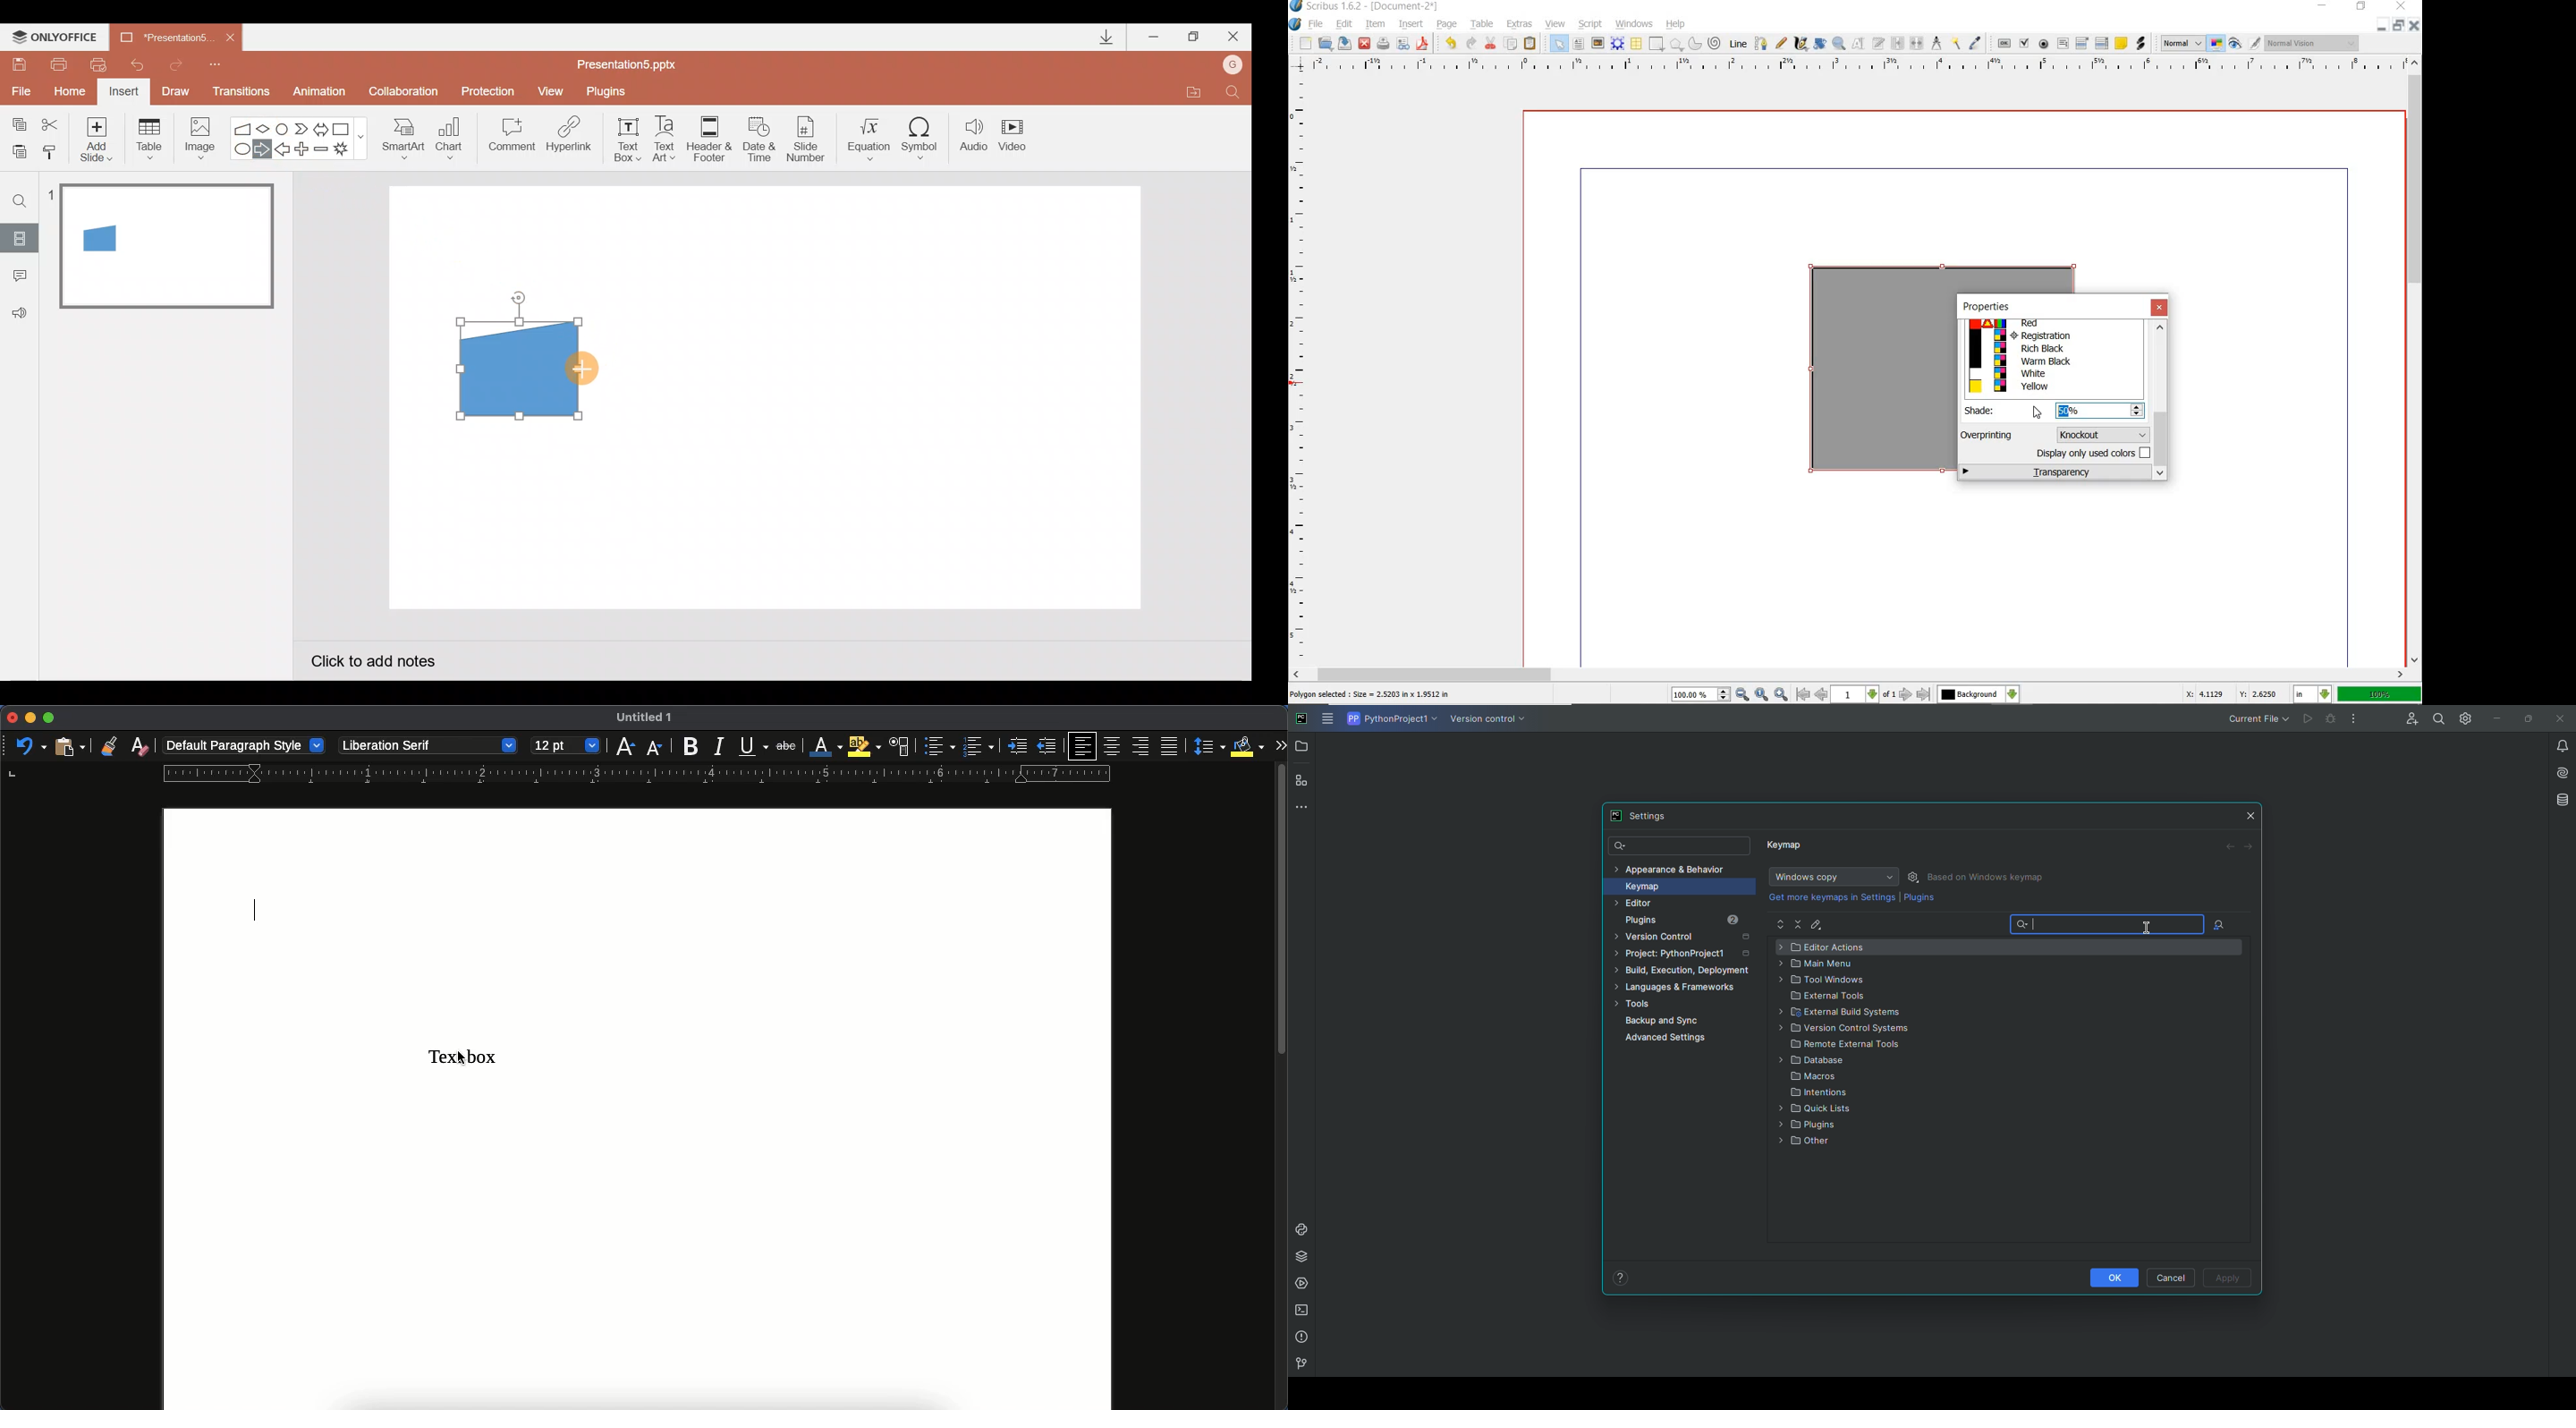 The height and width of the screenshot is (1428, 2576). Describe the element at coordinates (1296, 25) in the screenshot. I see `system logo` at that location.